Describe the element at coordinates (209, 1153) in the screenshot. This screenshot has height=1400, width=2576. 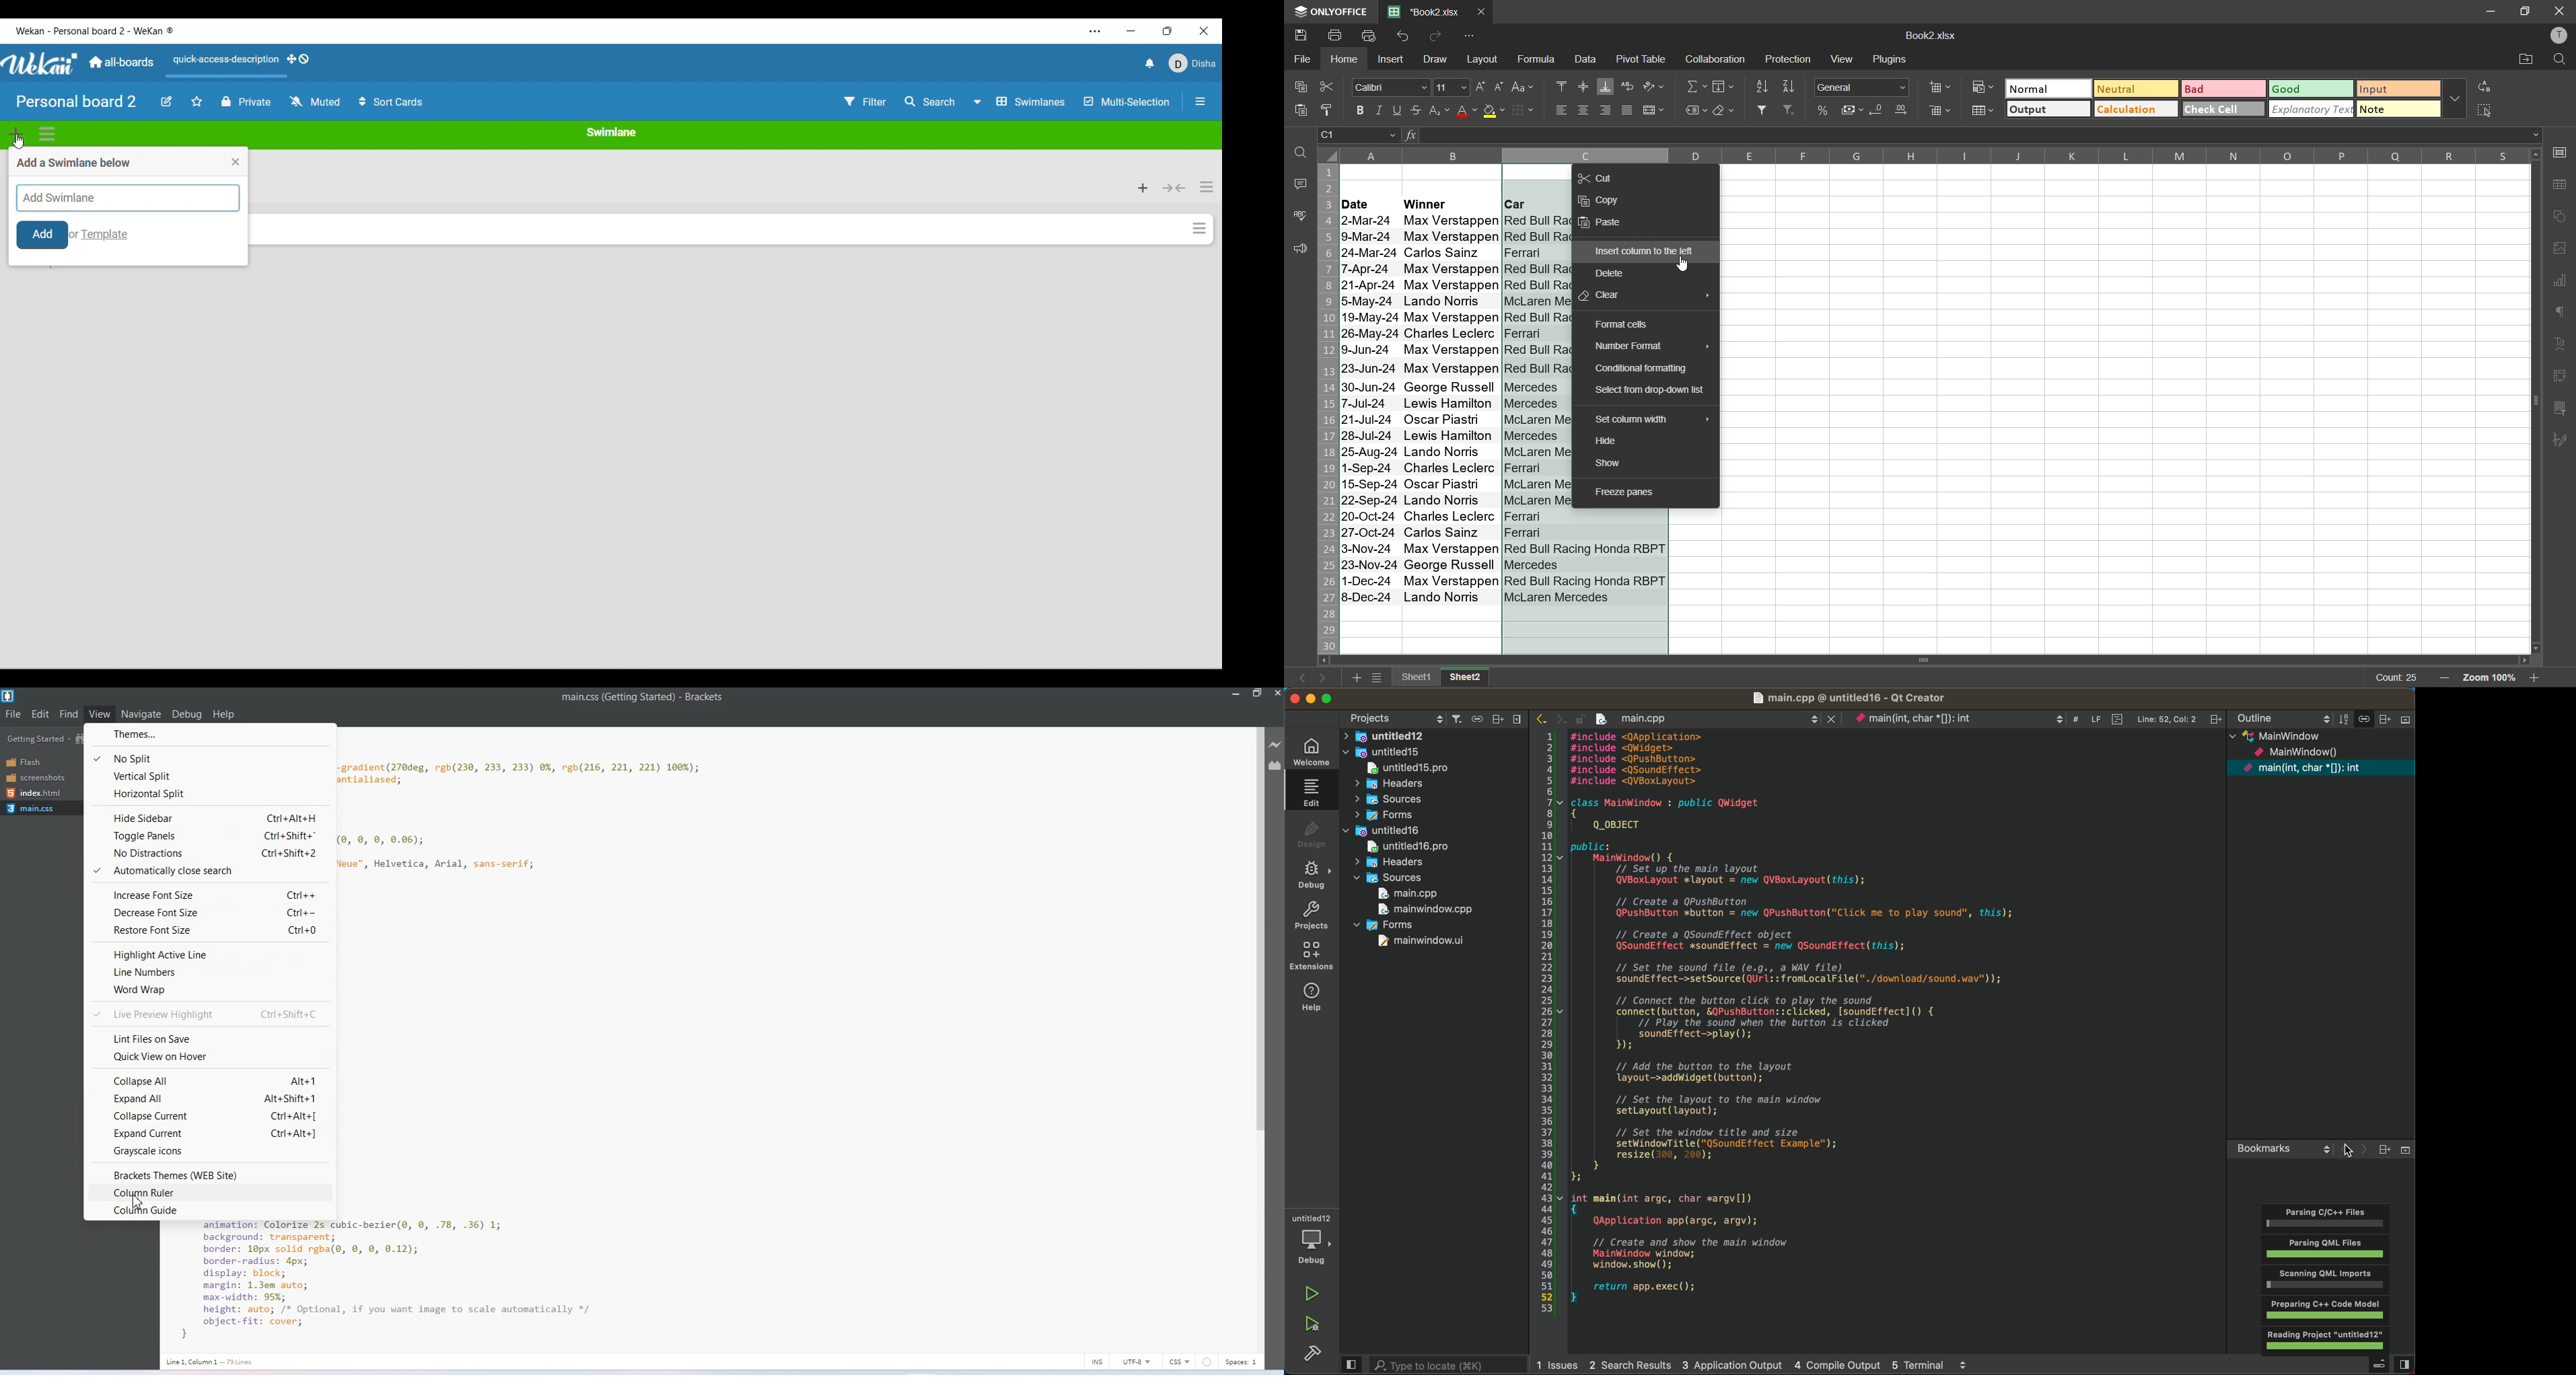
I see `Grayscale icons` at that location.